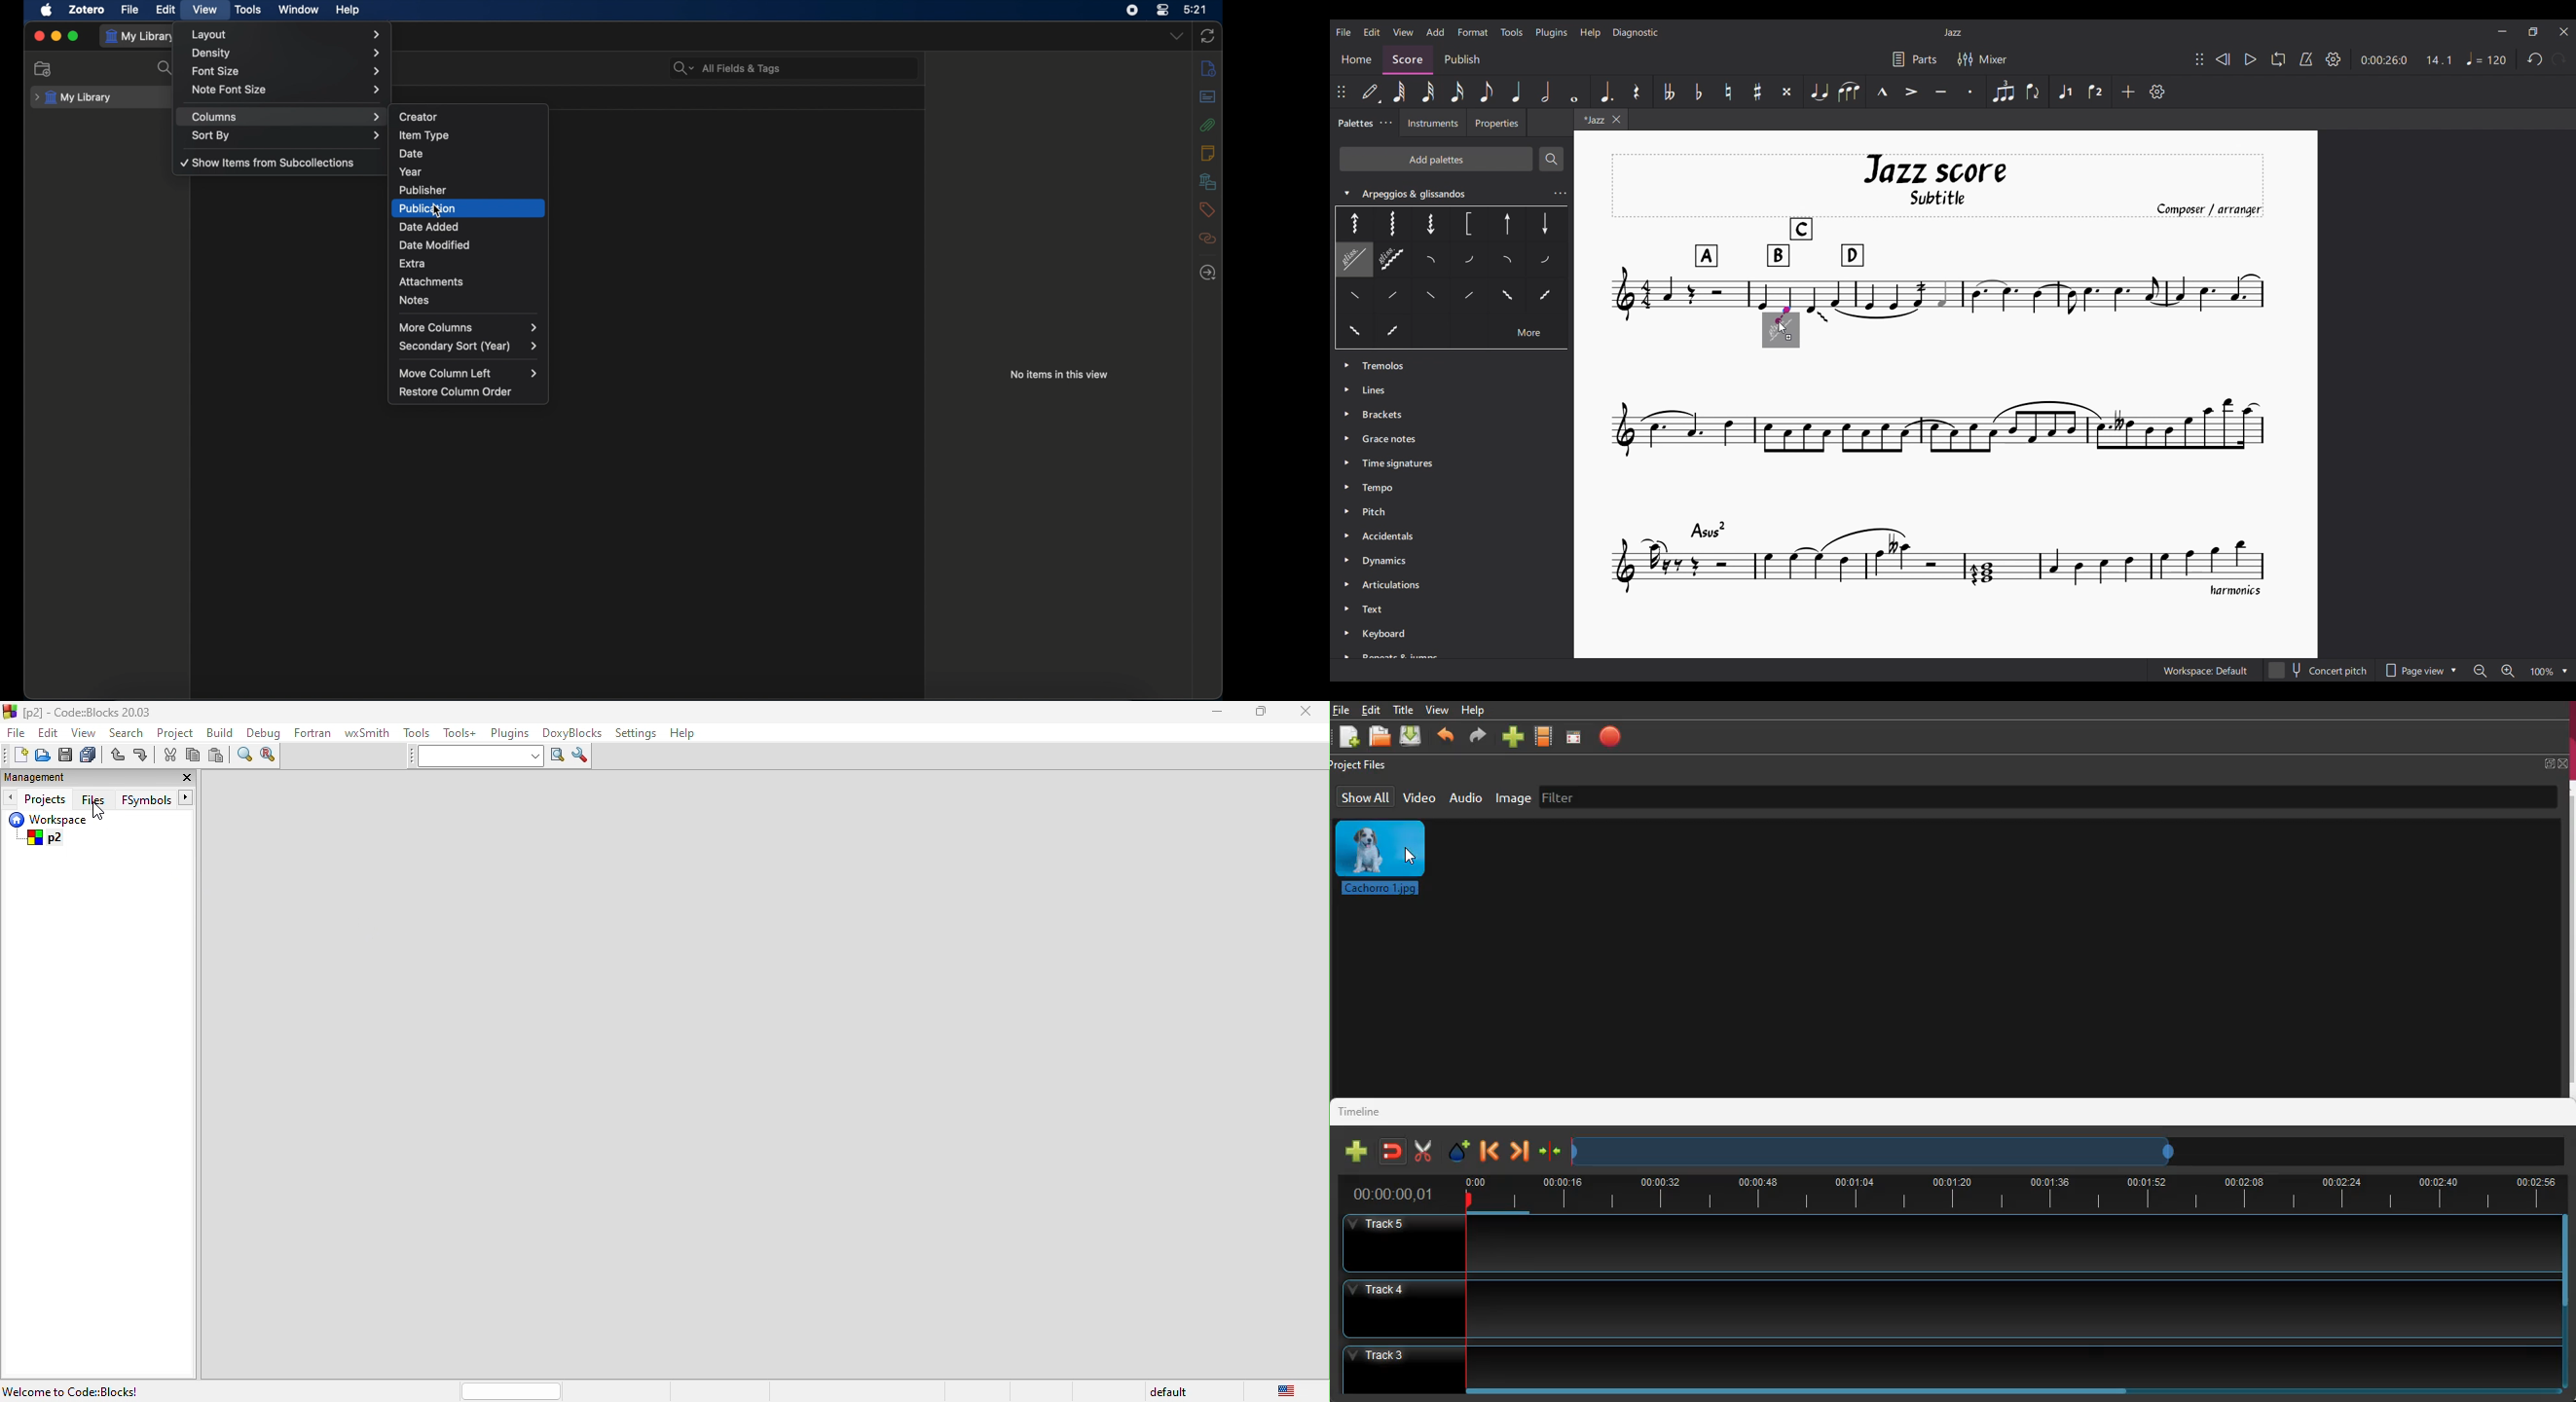 The image size is (2576, 1428). Describe the element at coordinates (1669, 92) in the screenshot. I see `Toggle double flat` at that location.